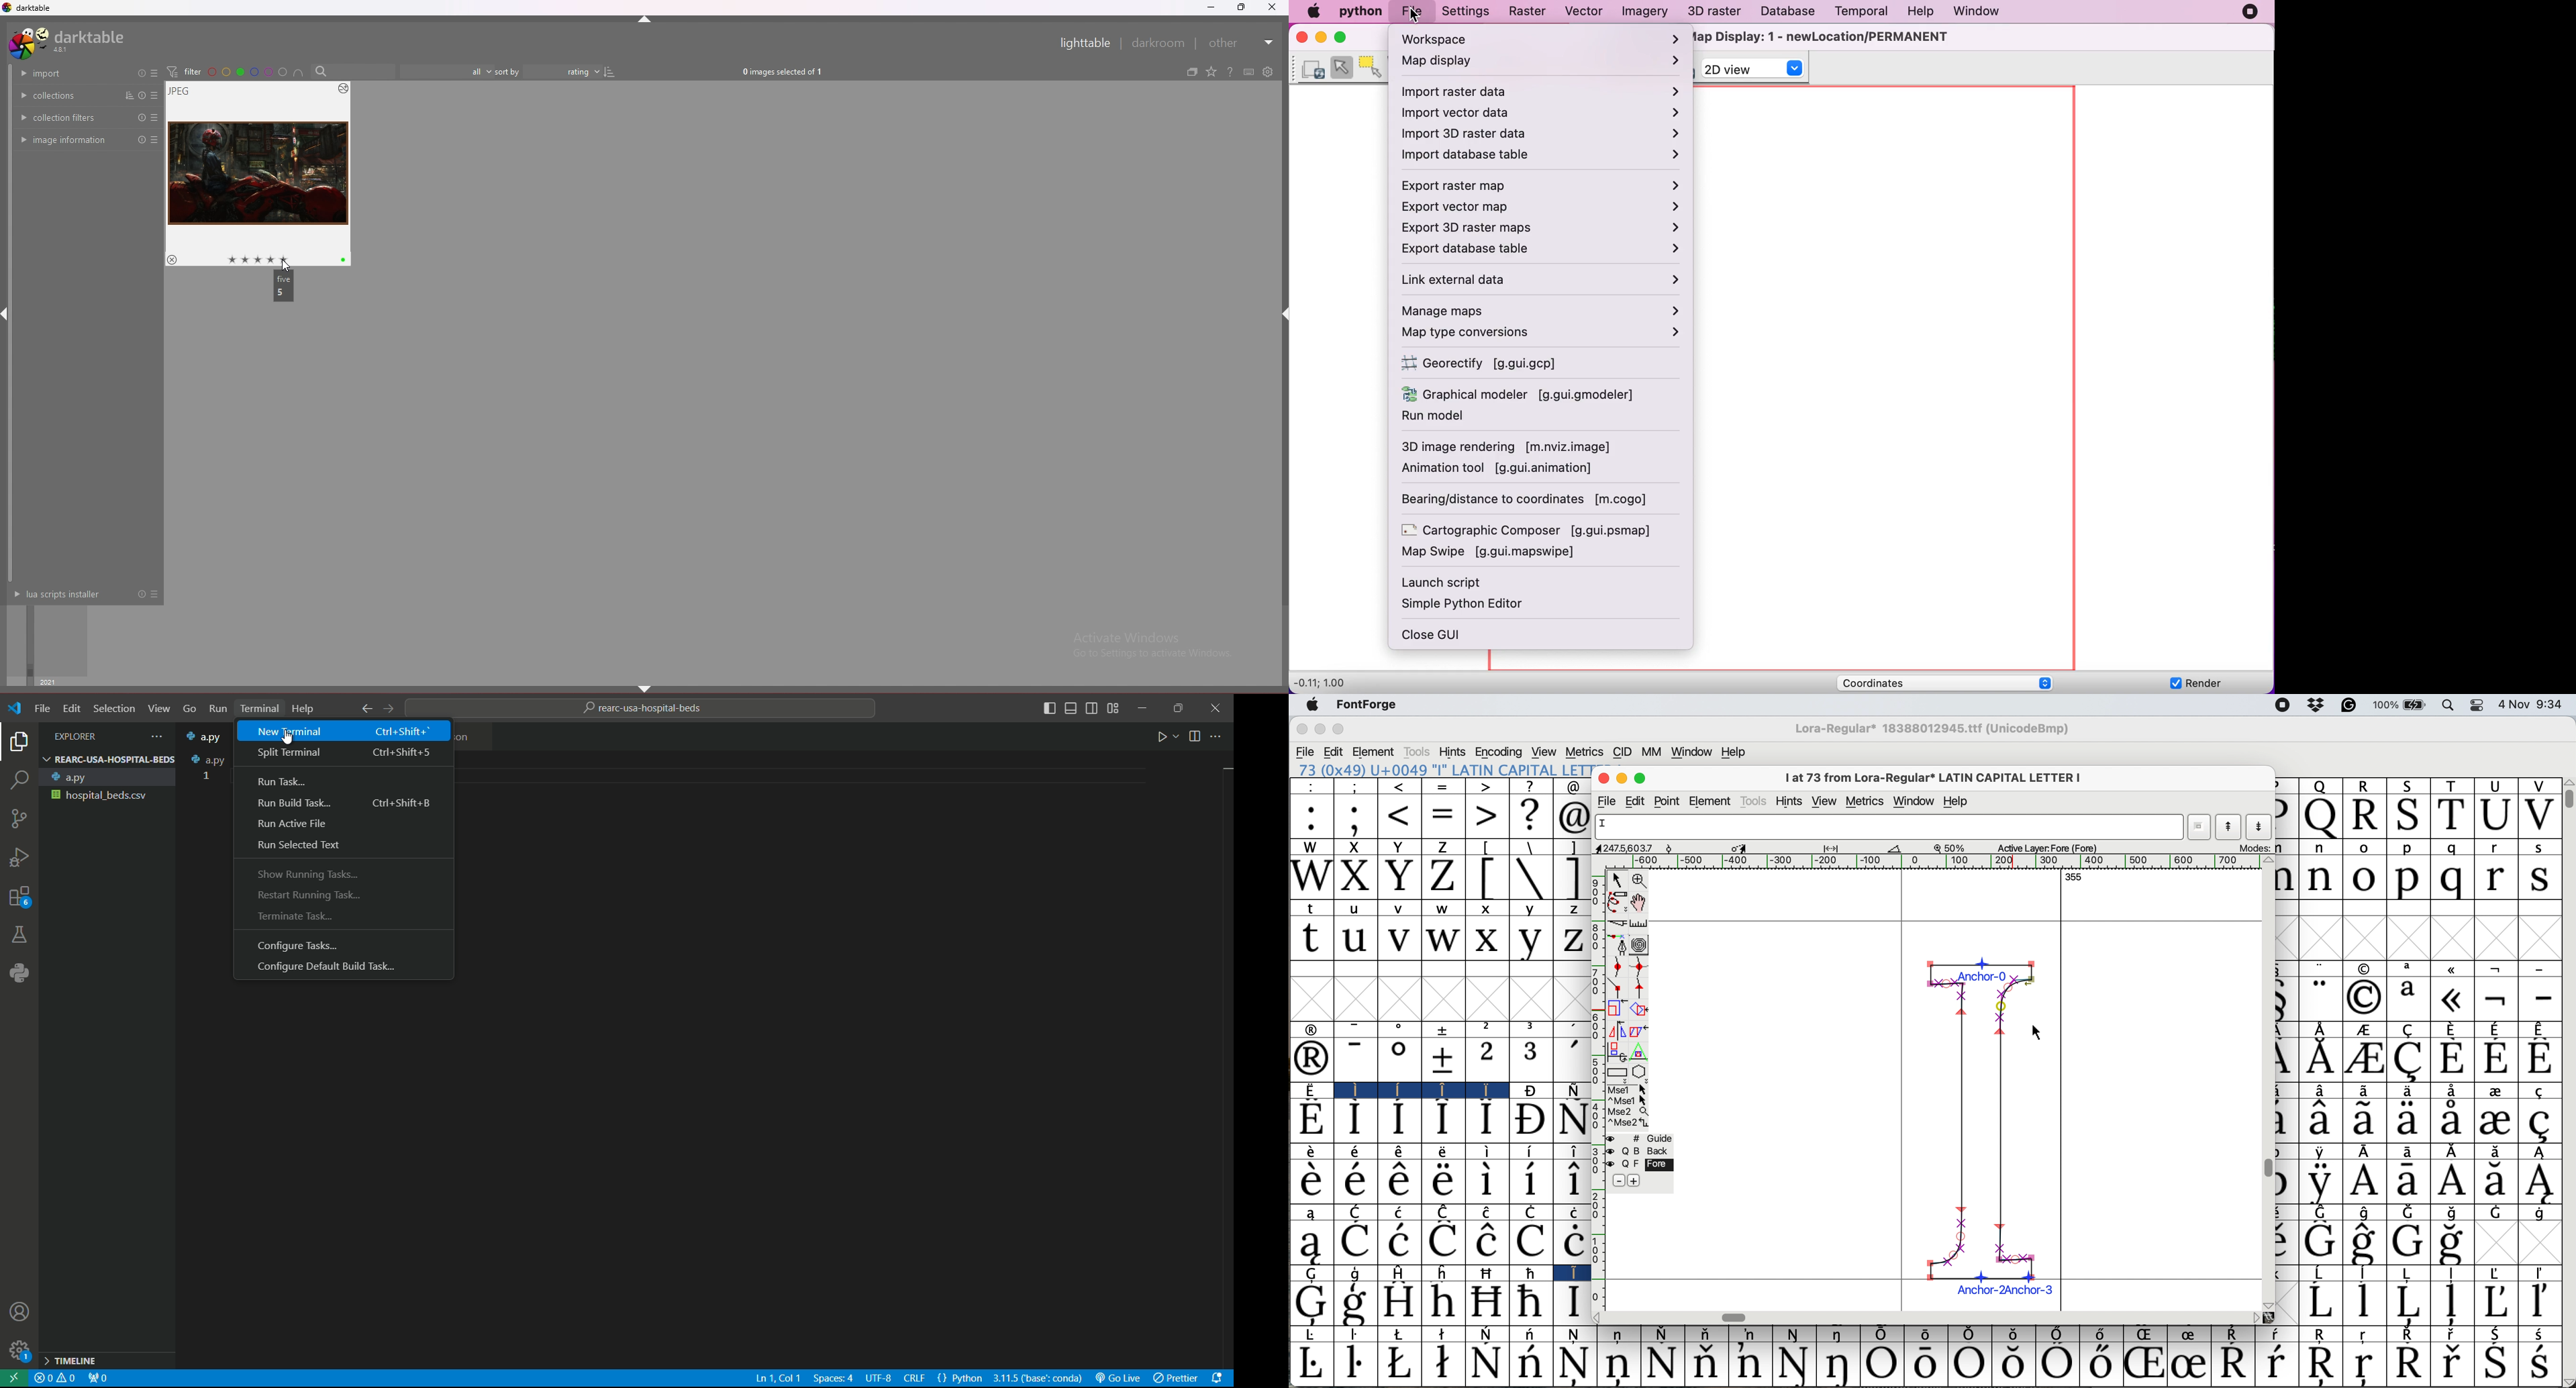  I want to click on Symbol, so click(2454, 1152).